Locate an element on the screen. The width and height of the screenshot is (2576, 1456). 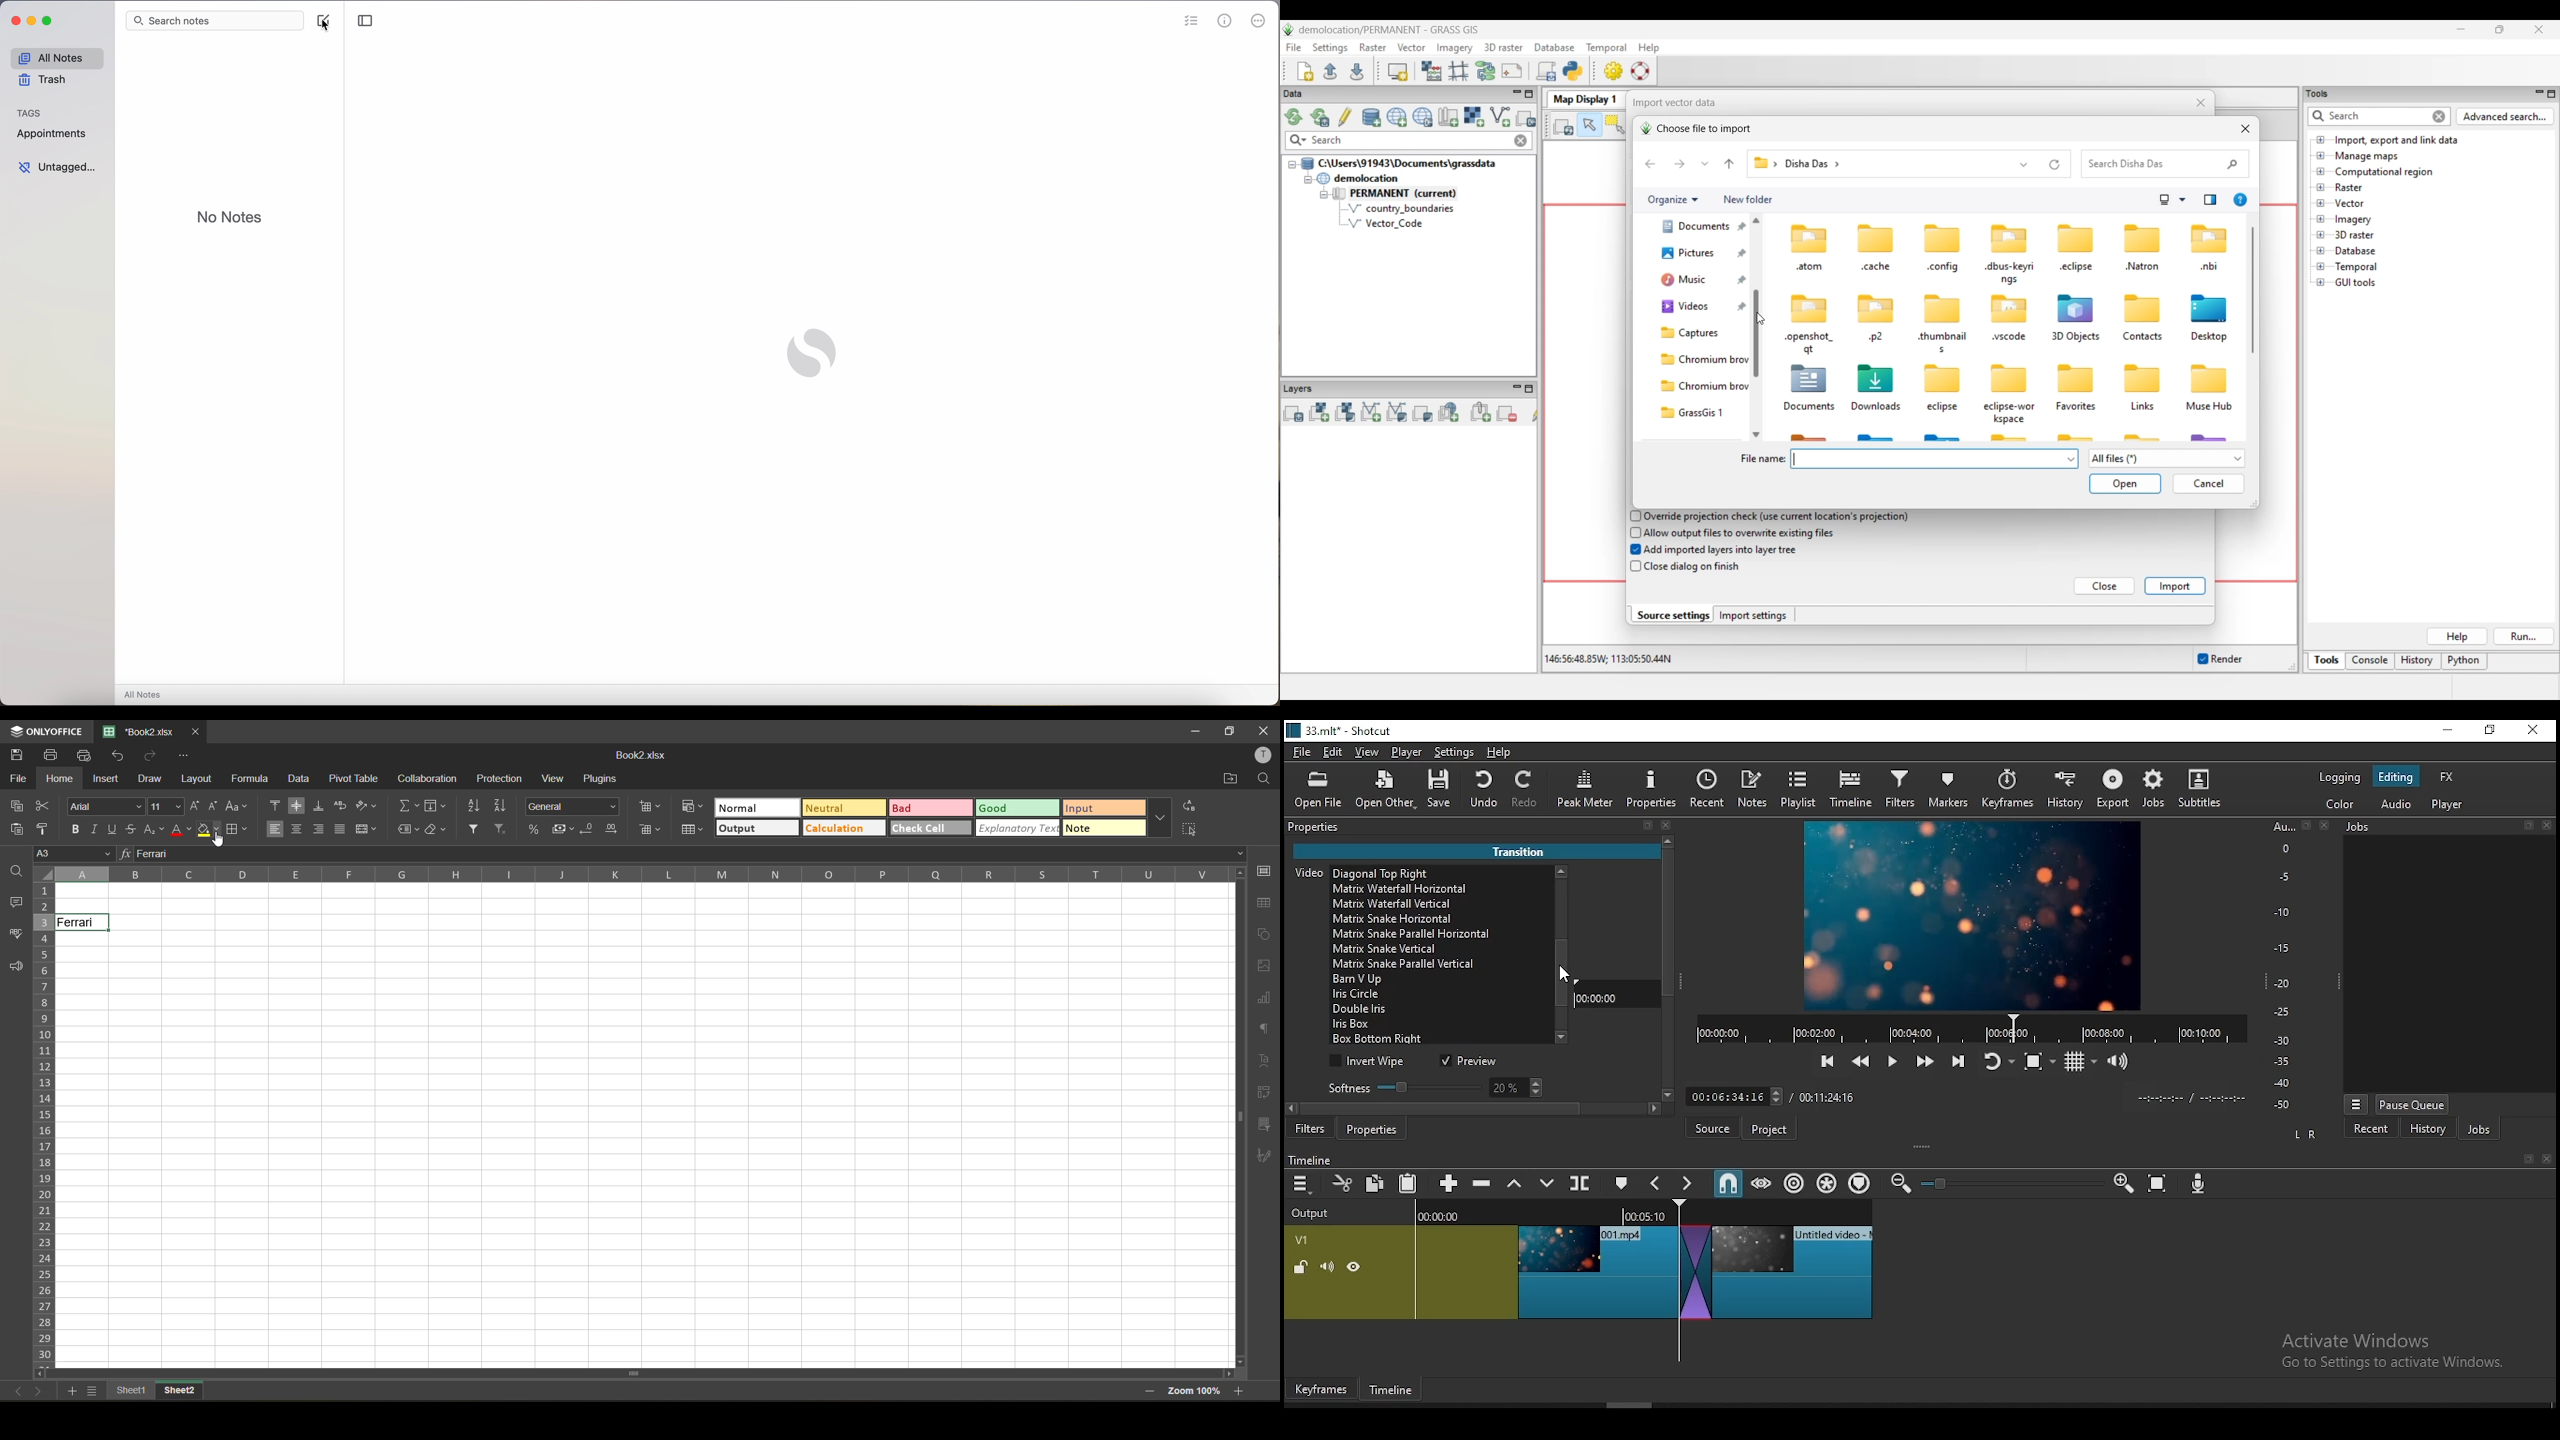
help is located at coordinates (1496, 752).